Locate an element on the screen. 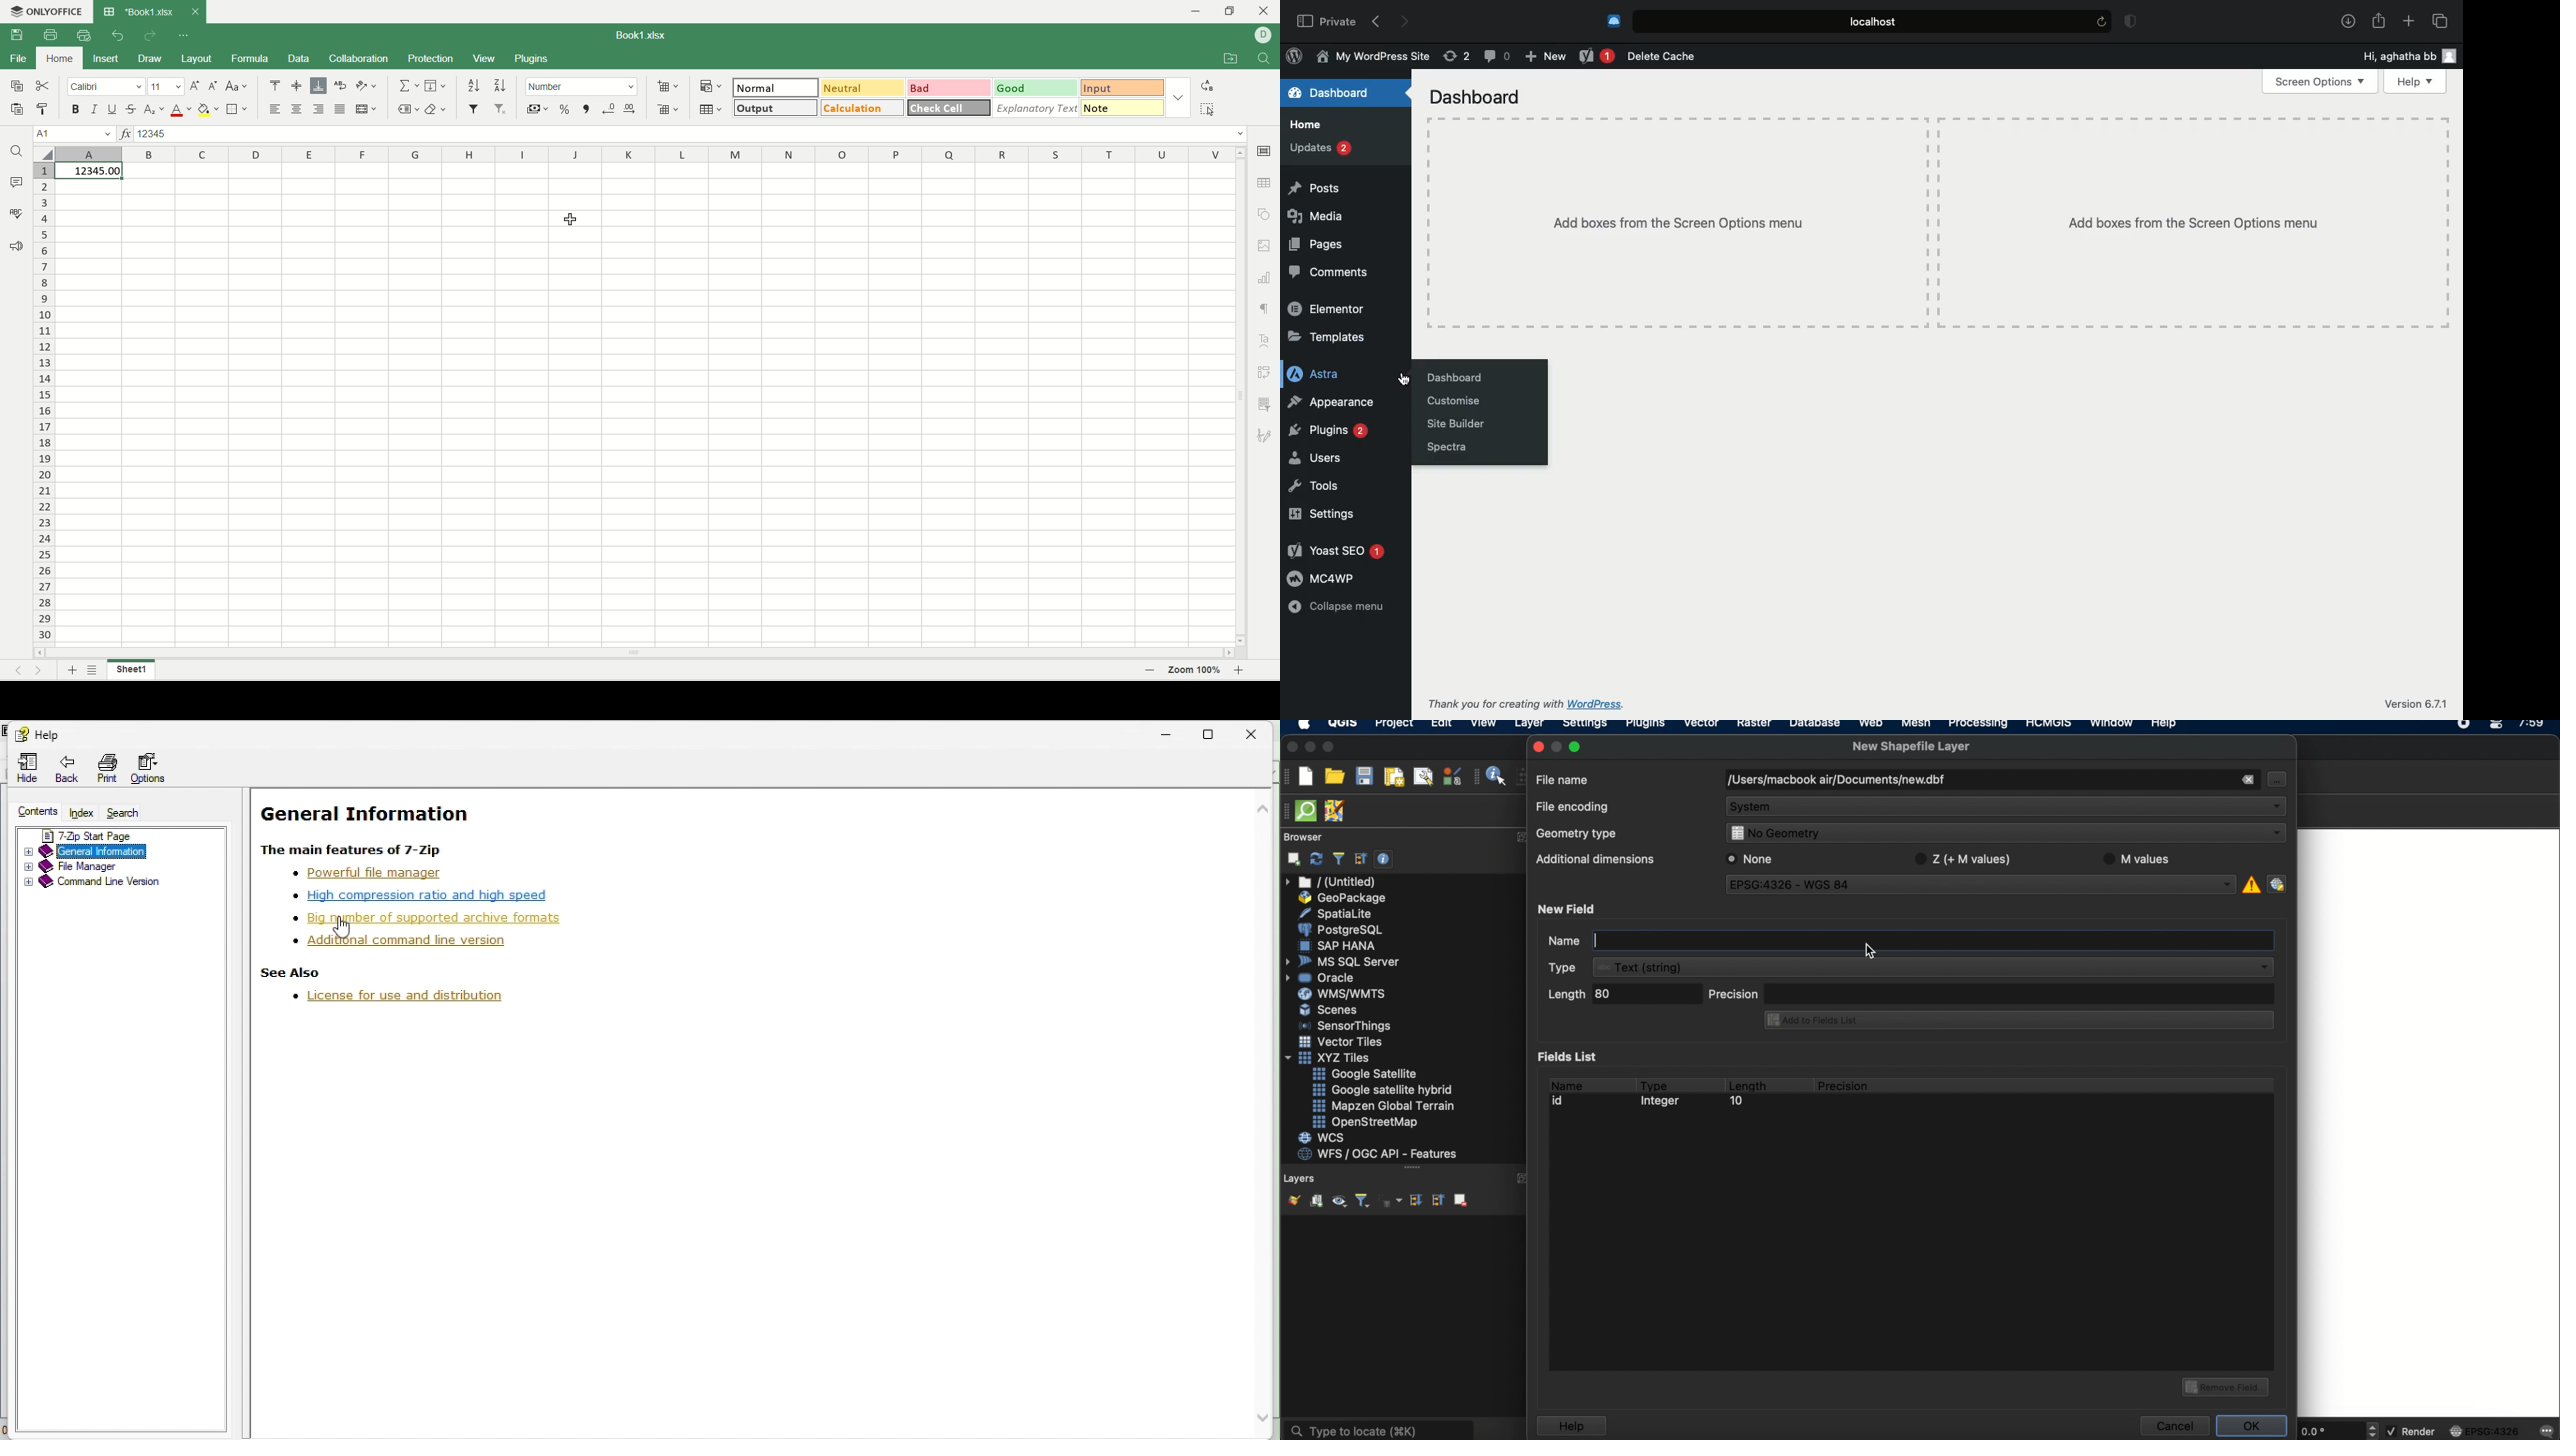  number format is located at coordinates (583, 87).